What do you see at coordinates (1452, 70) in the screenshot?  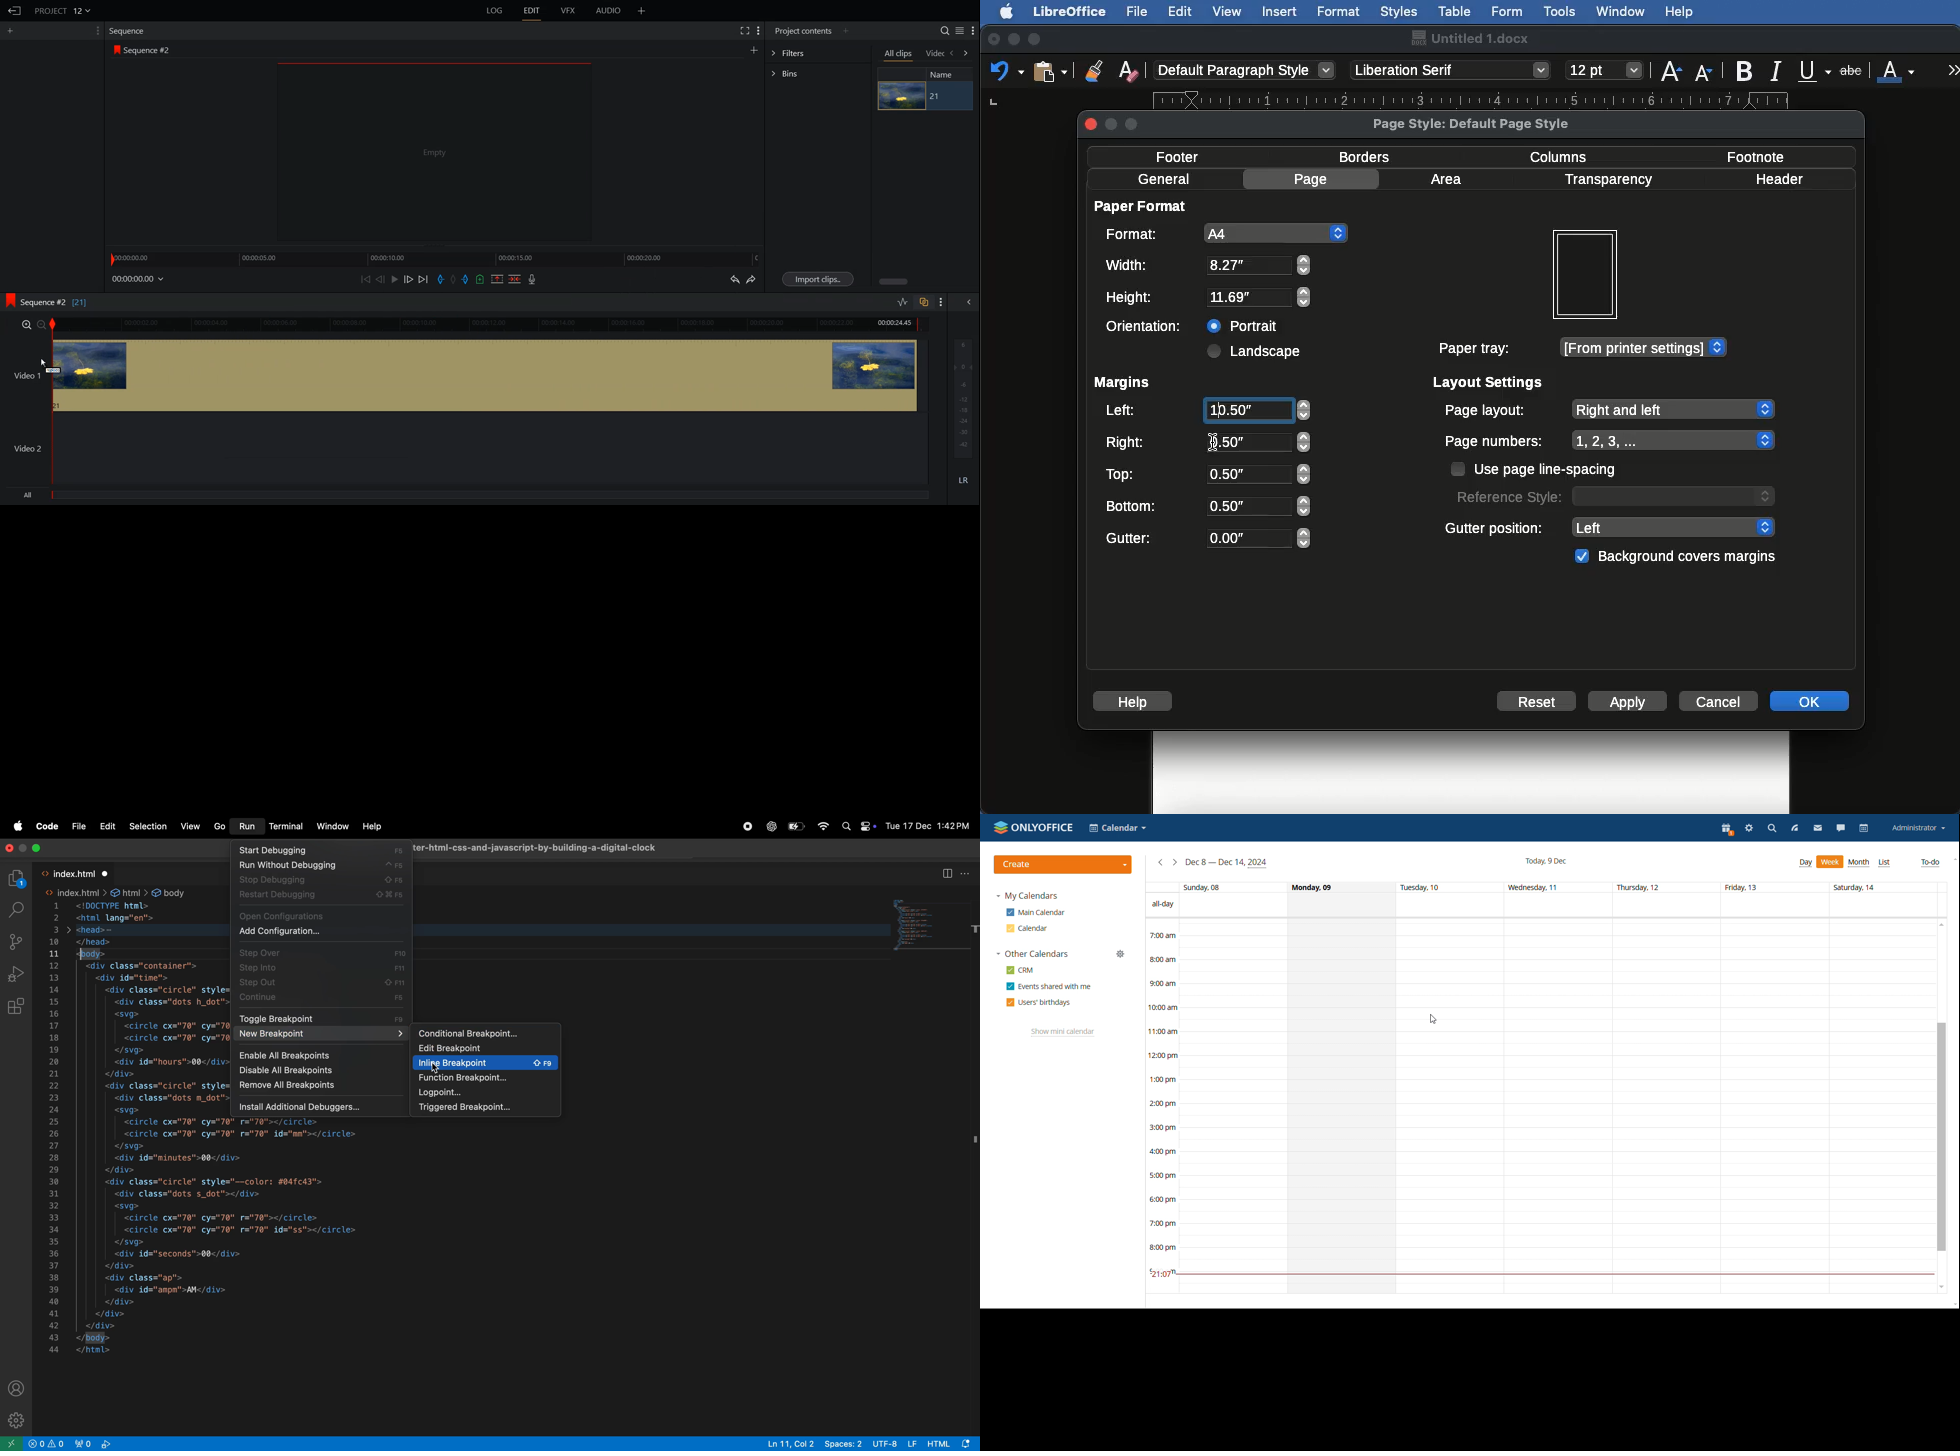 I see `Font style` at bounding box center [1452, 70].